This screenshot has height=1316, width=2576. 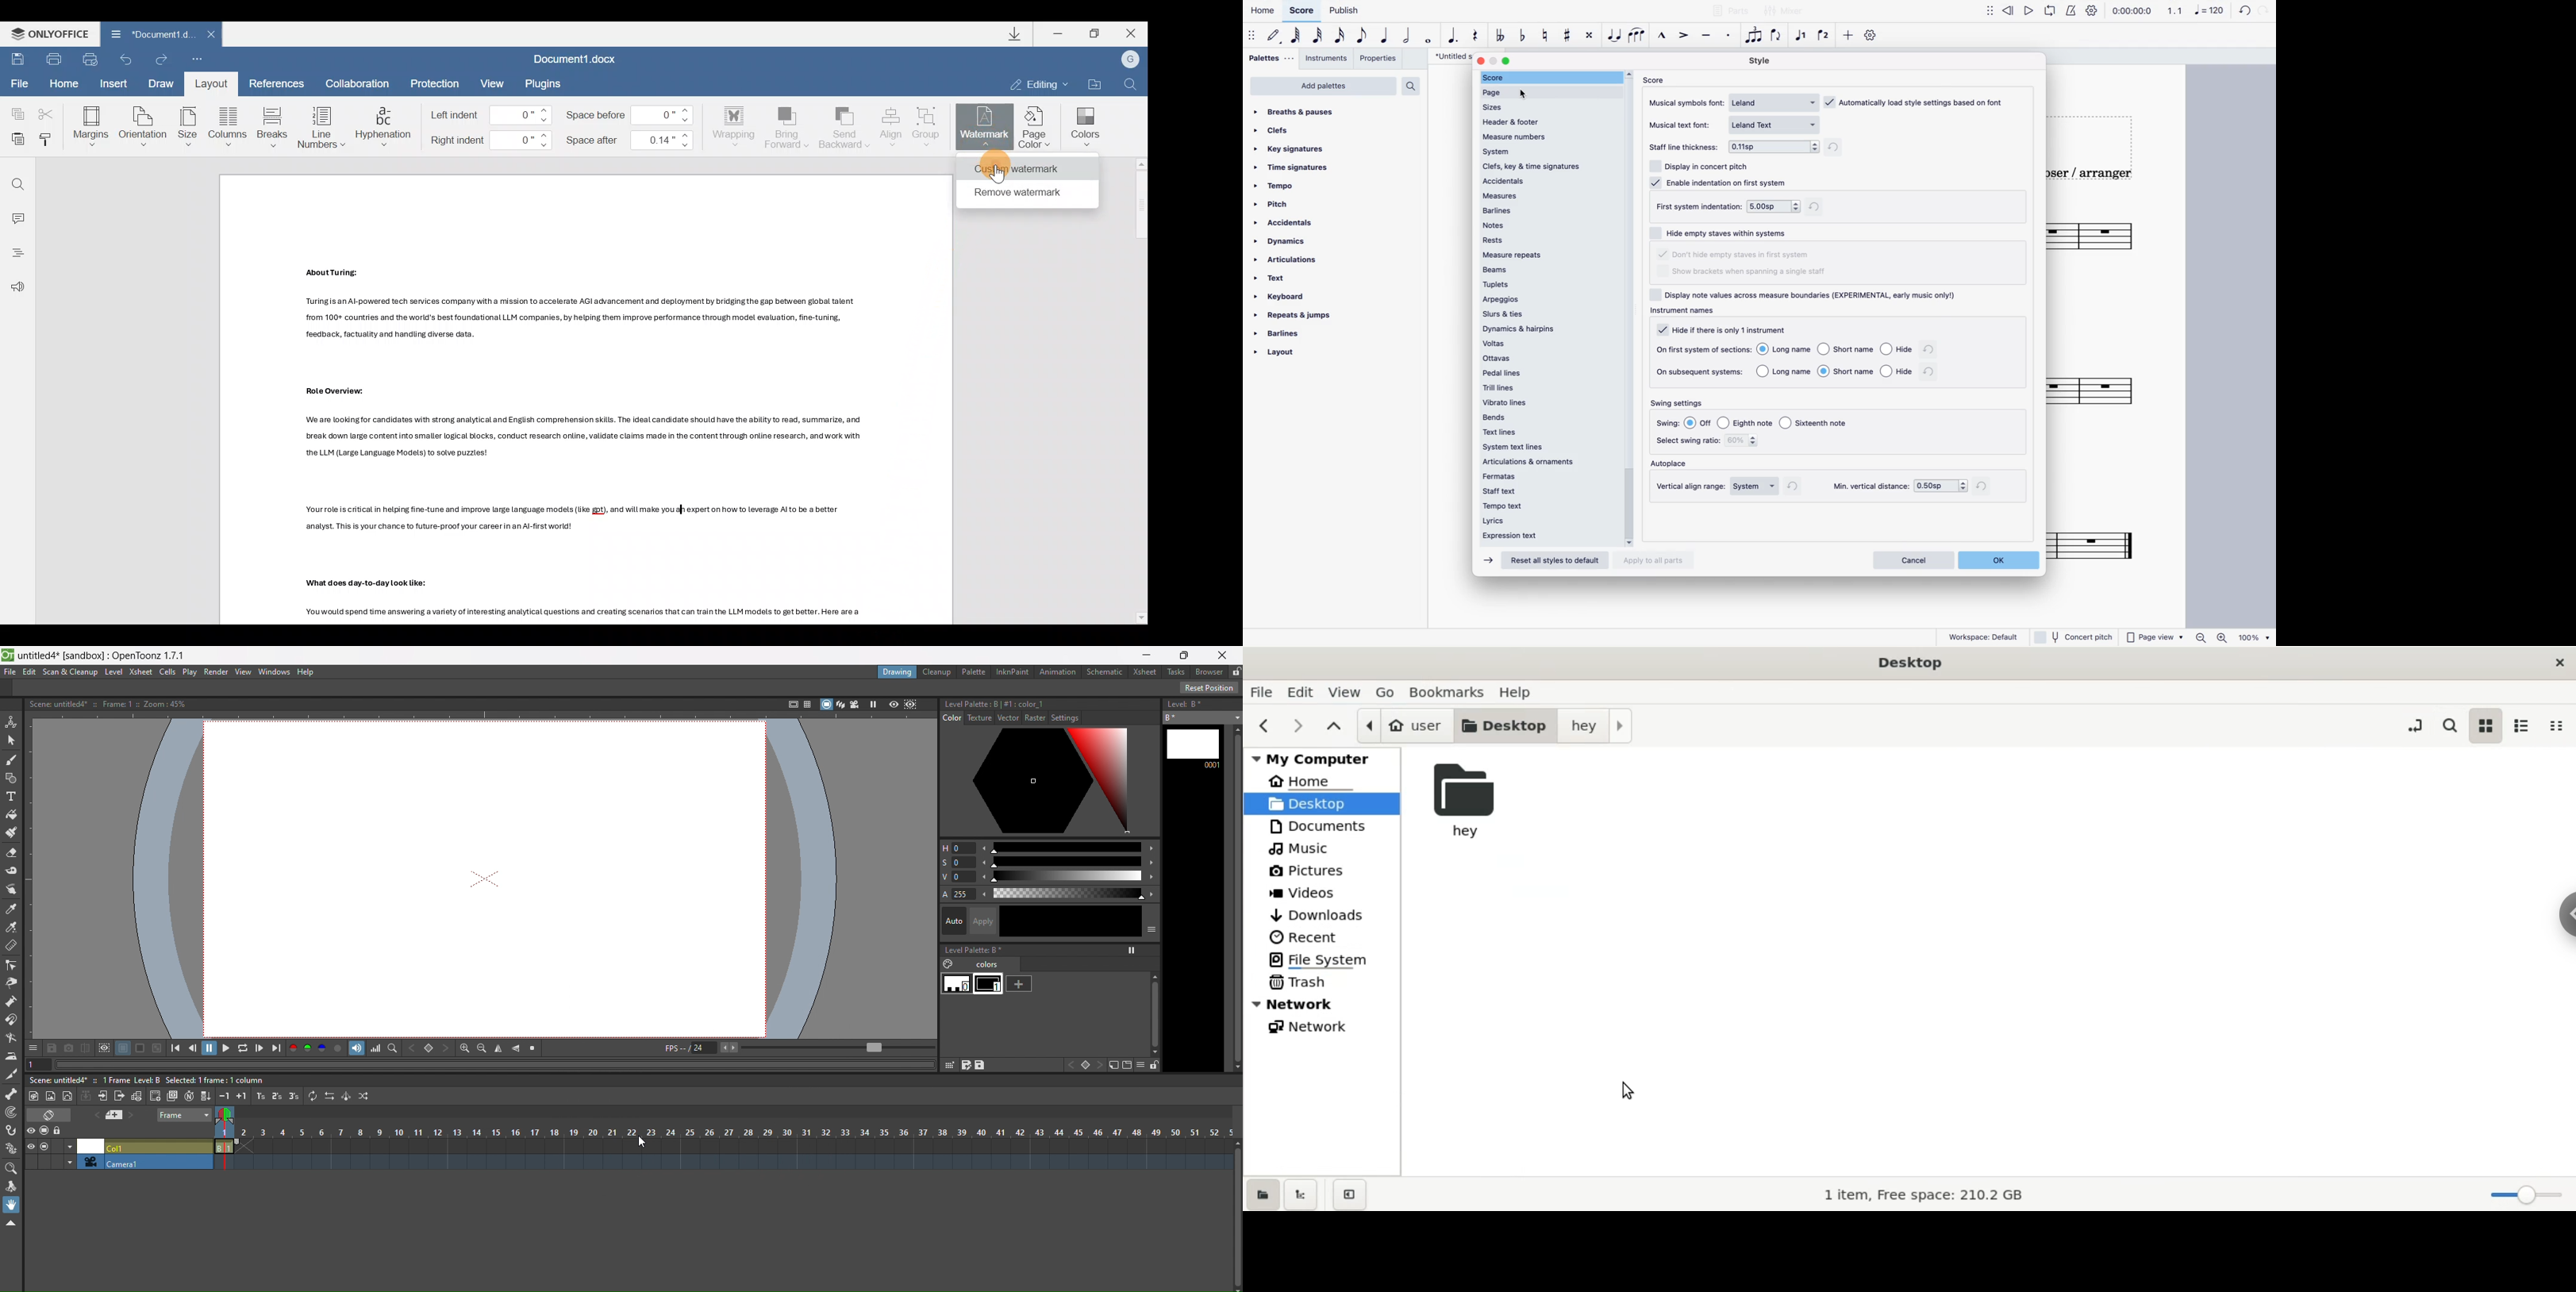 I want to click on style, so click(x=1763, y=60).